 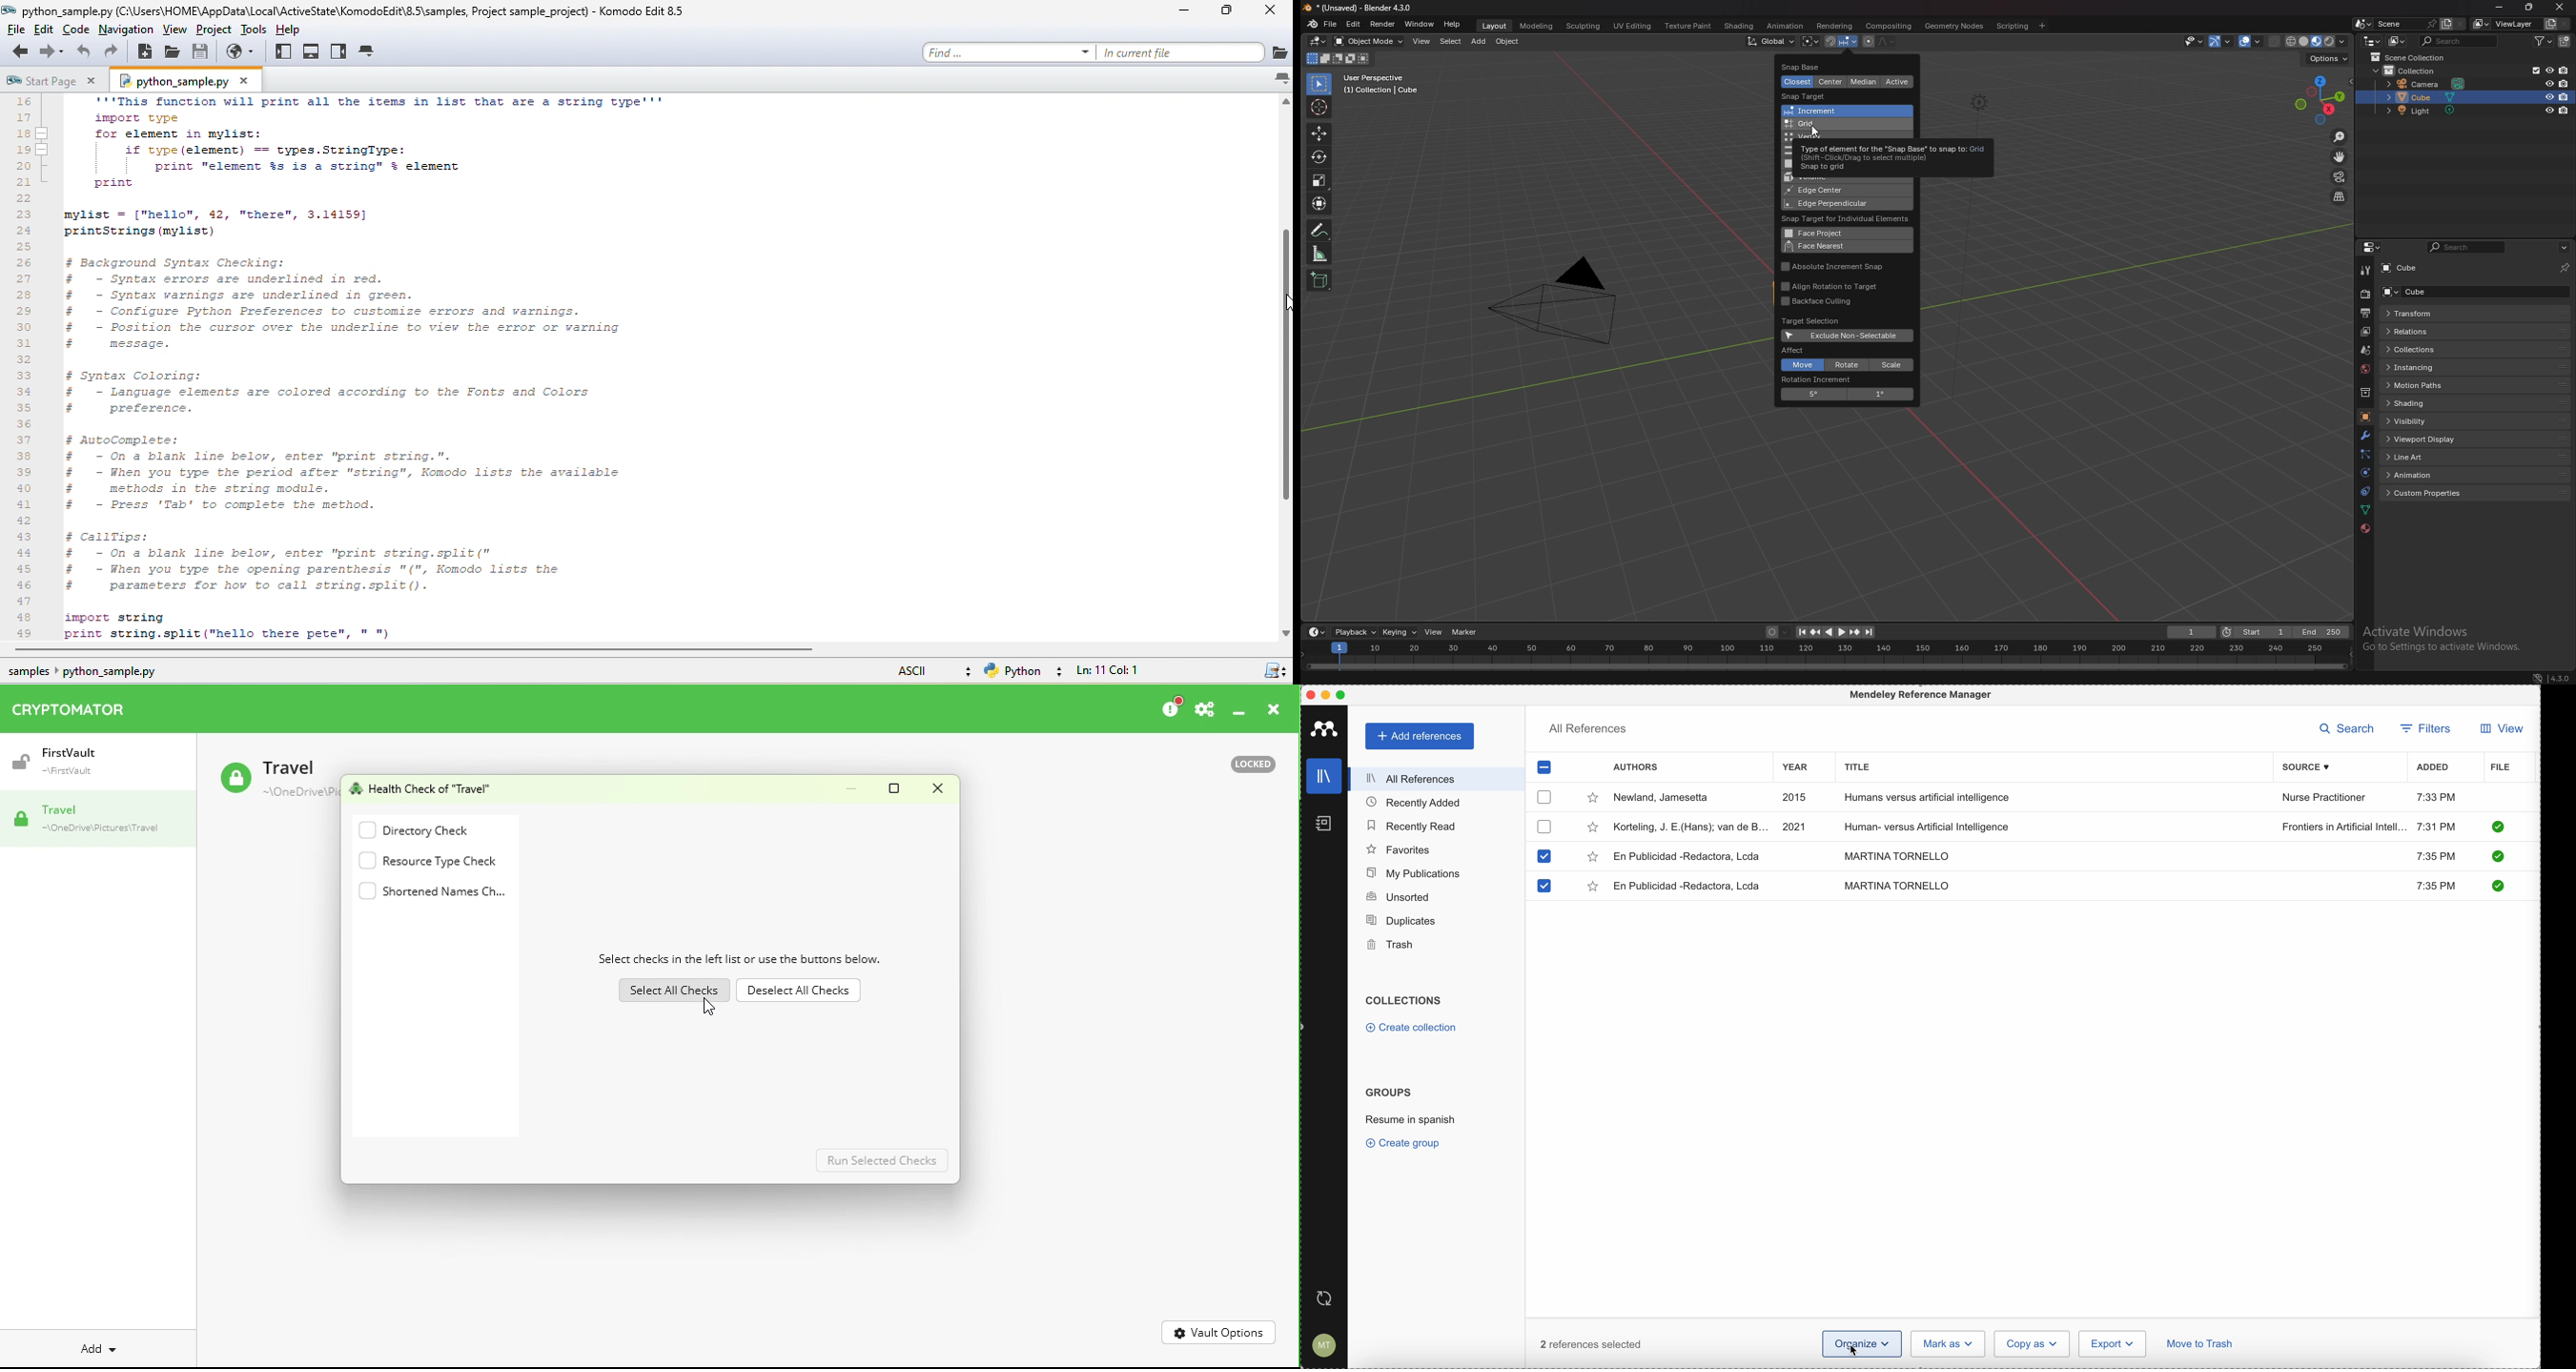 What do you see at coordinates (1809, 96) in the screenshot?
I see `snap target` at bounding box center [1809, 96].